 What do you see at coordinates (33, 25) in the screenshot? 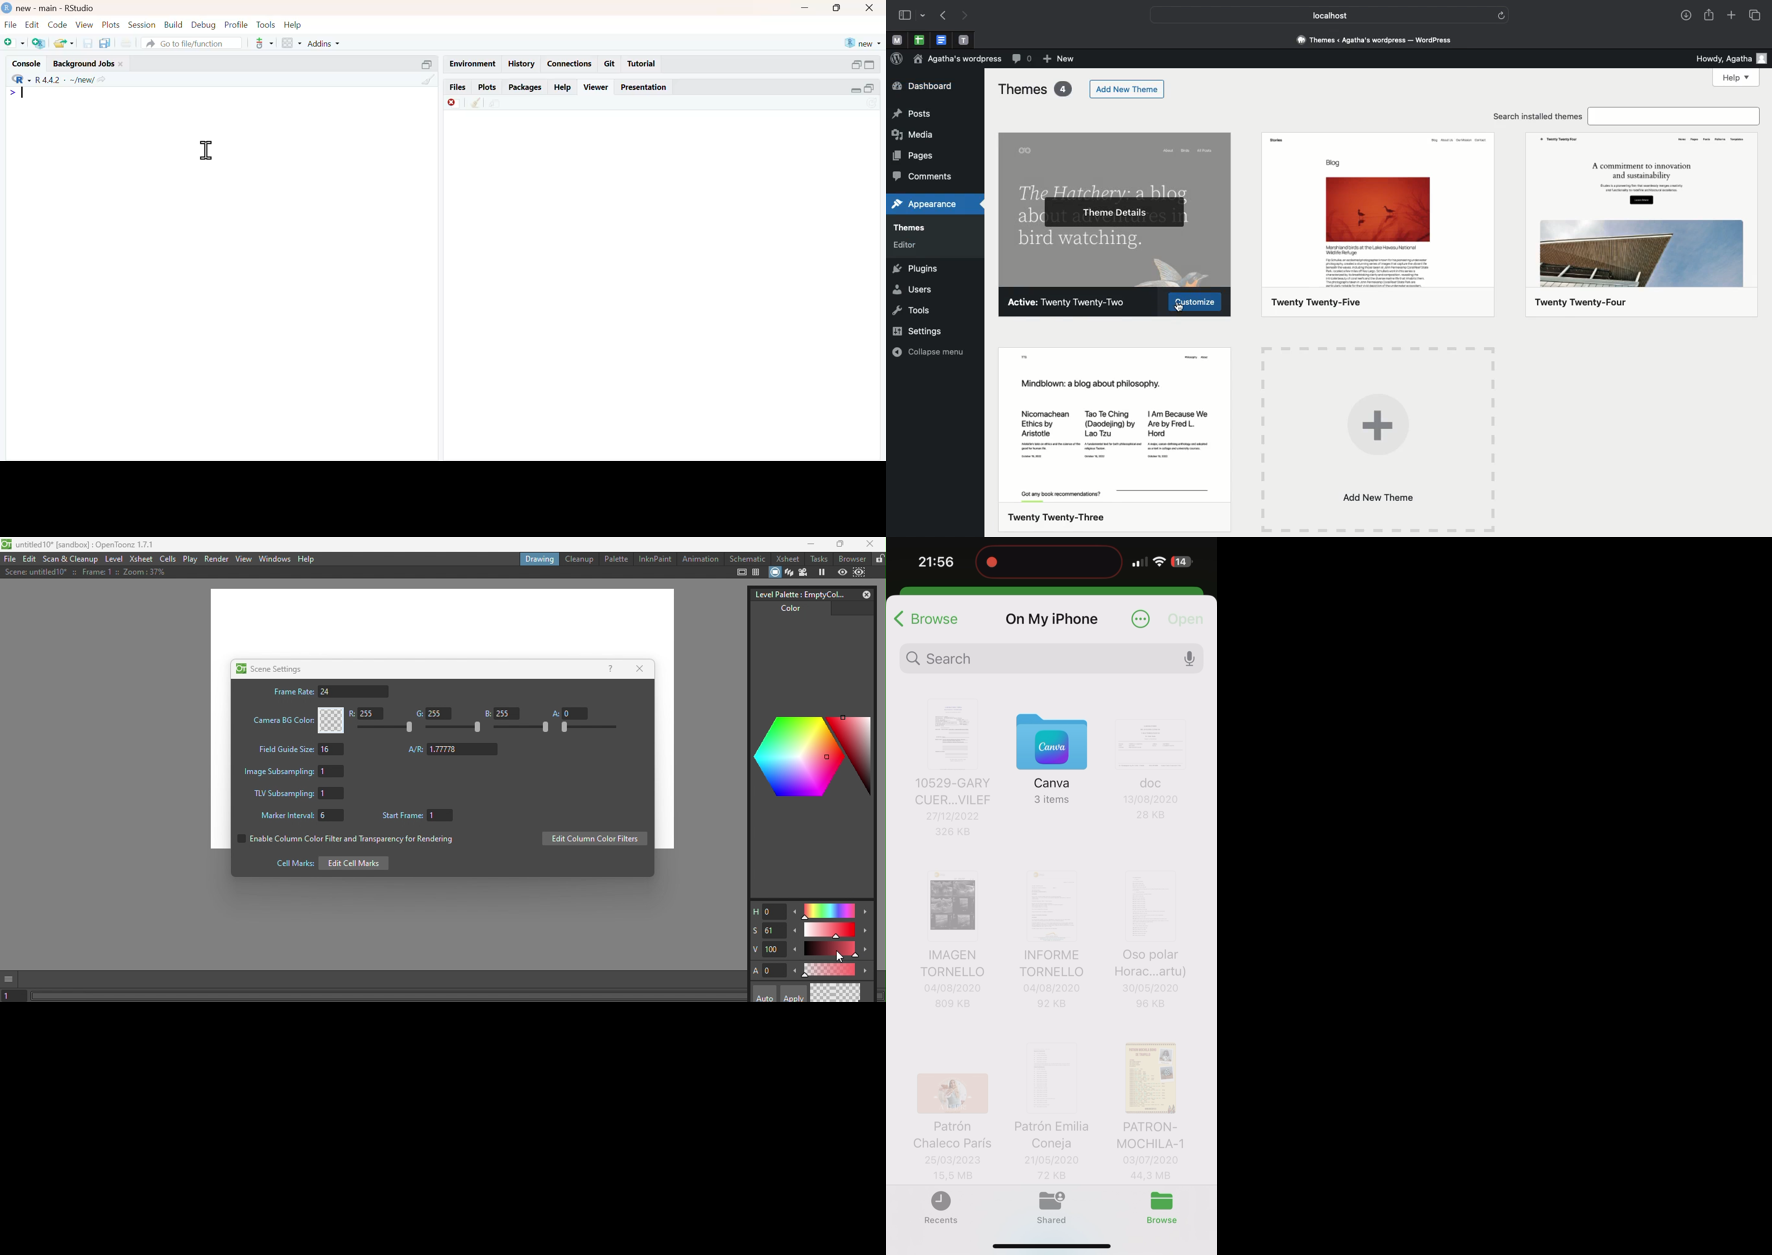
I see `edit` at bounding box center [33, 25].